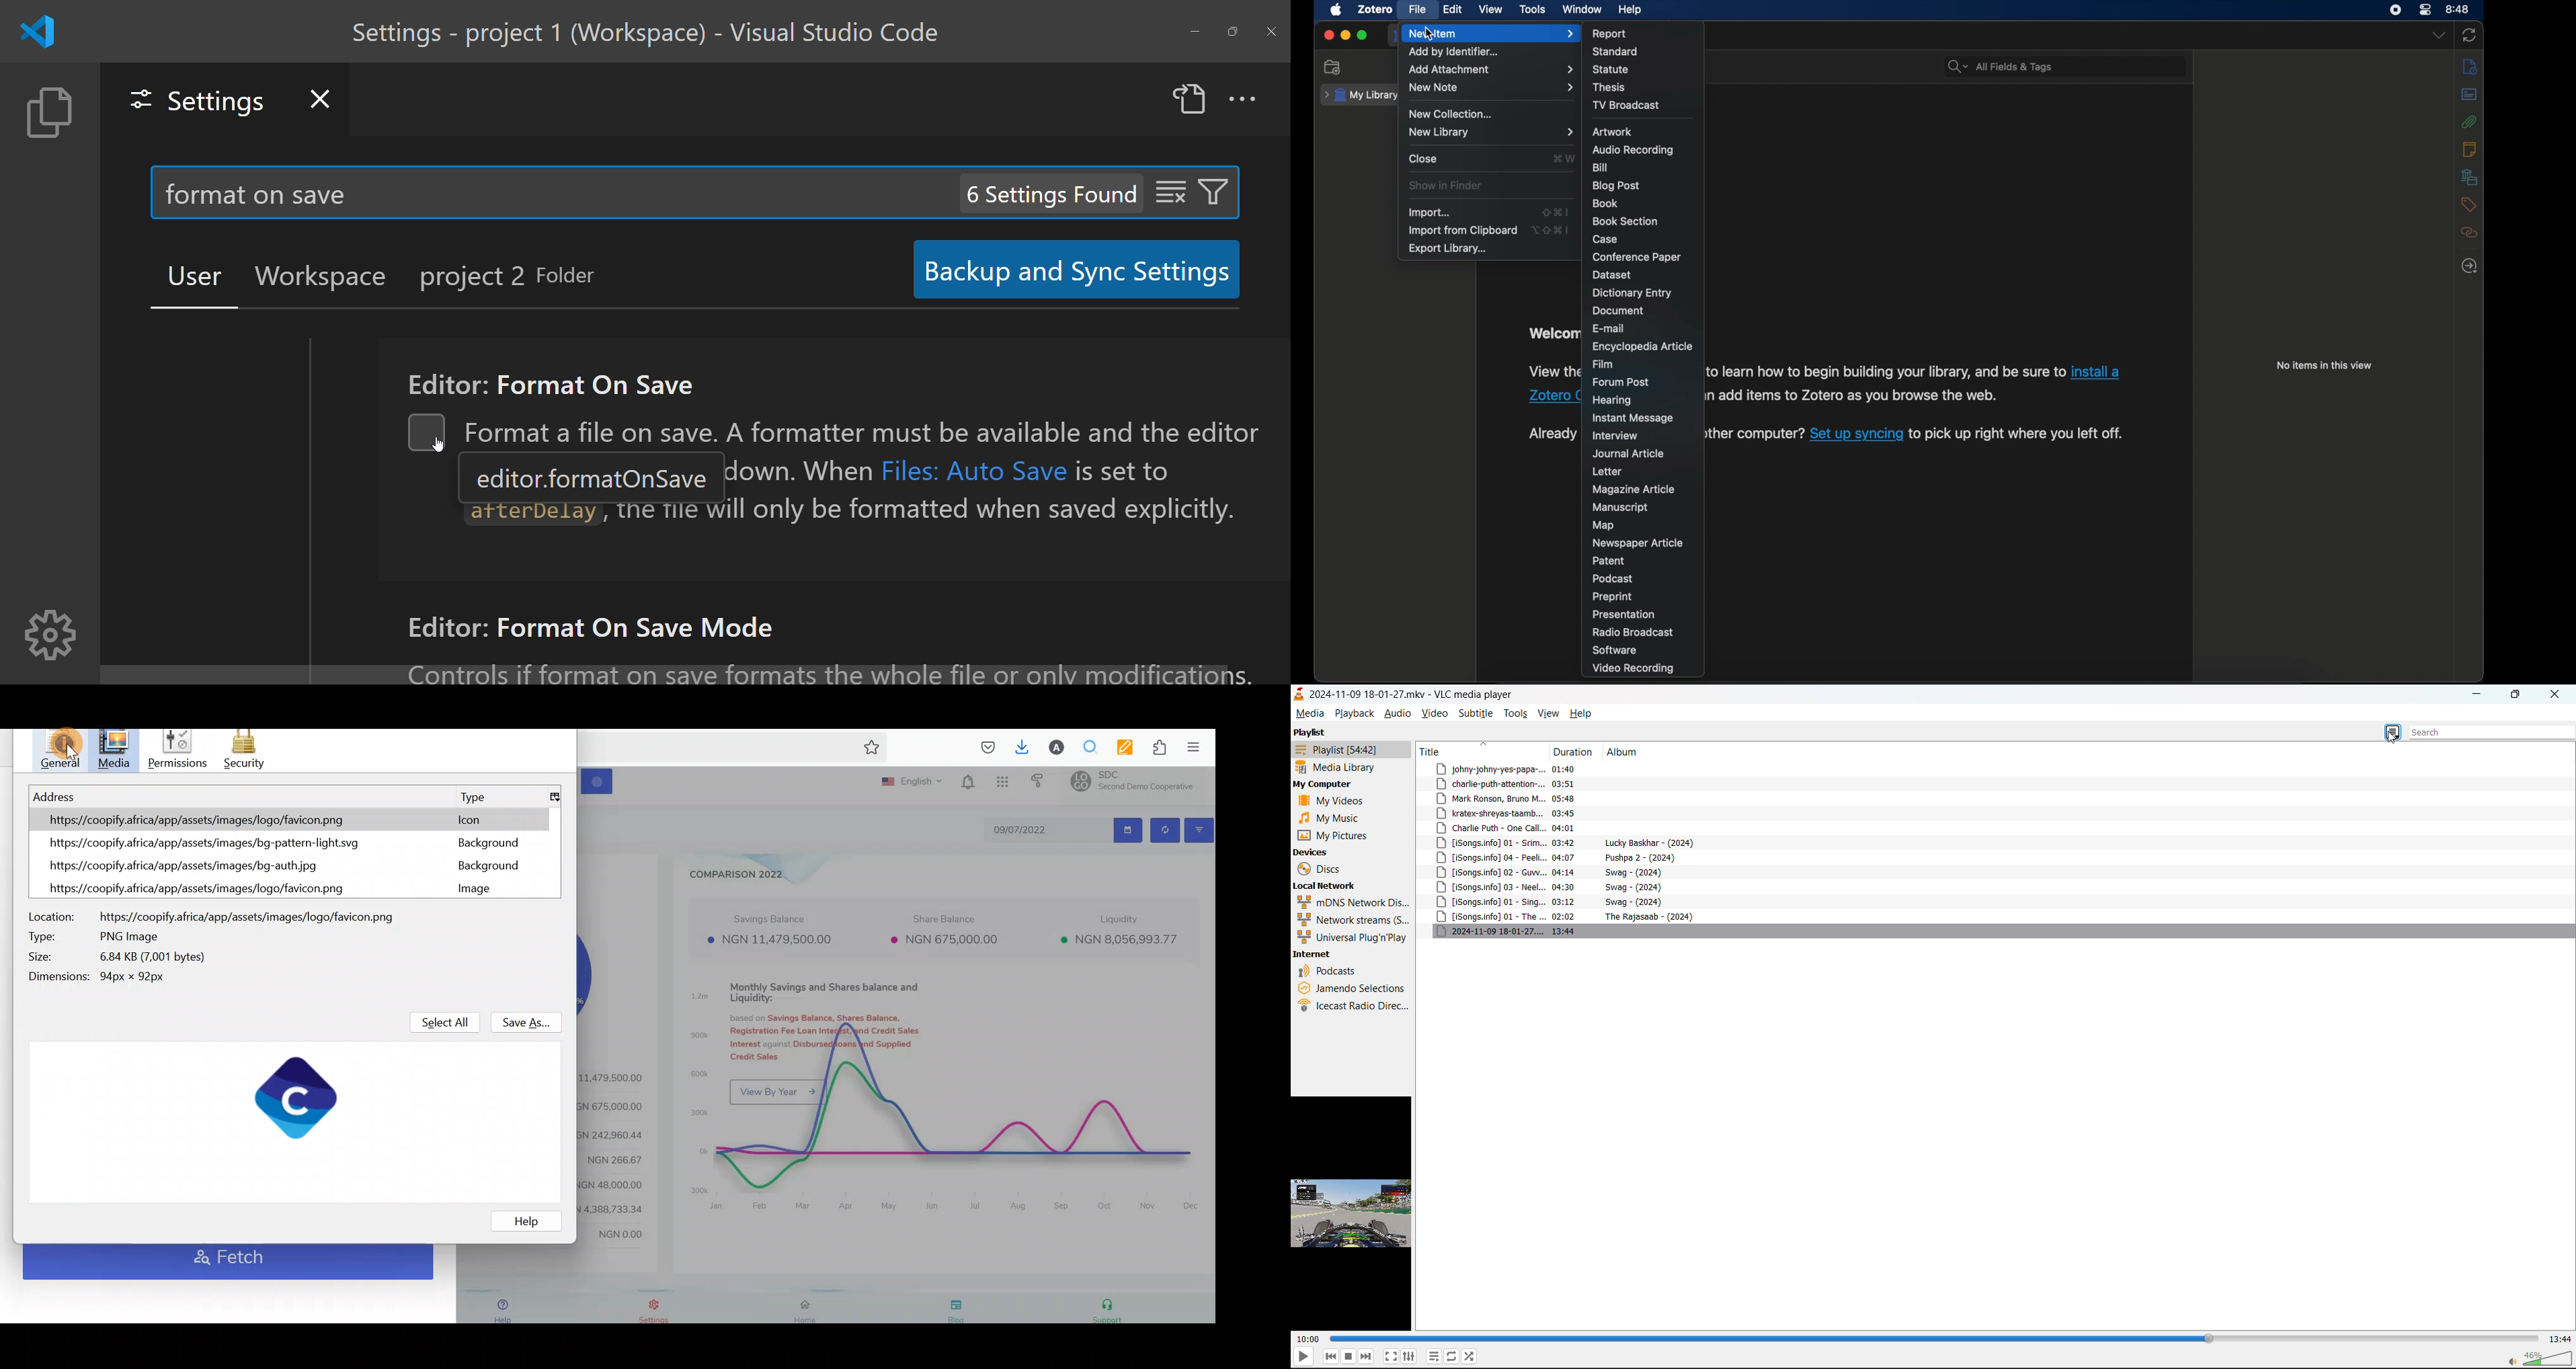  Describe the element at coordinates (869, 750) in the screenshot. I see `Bookmark this page` at that location.